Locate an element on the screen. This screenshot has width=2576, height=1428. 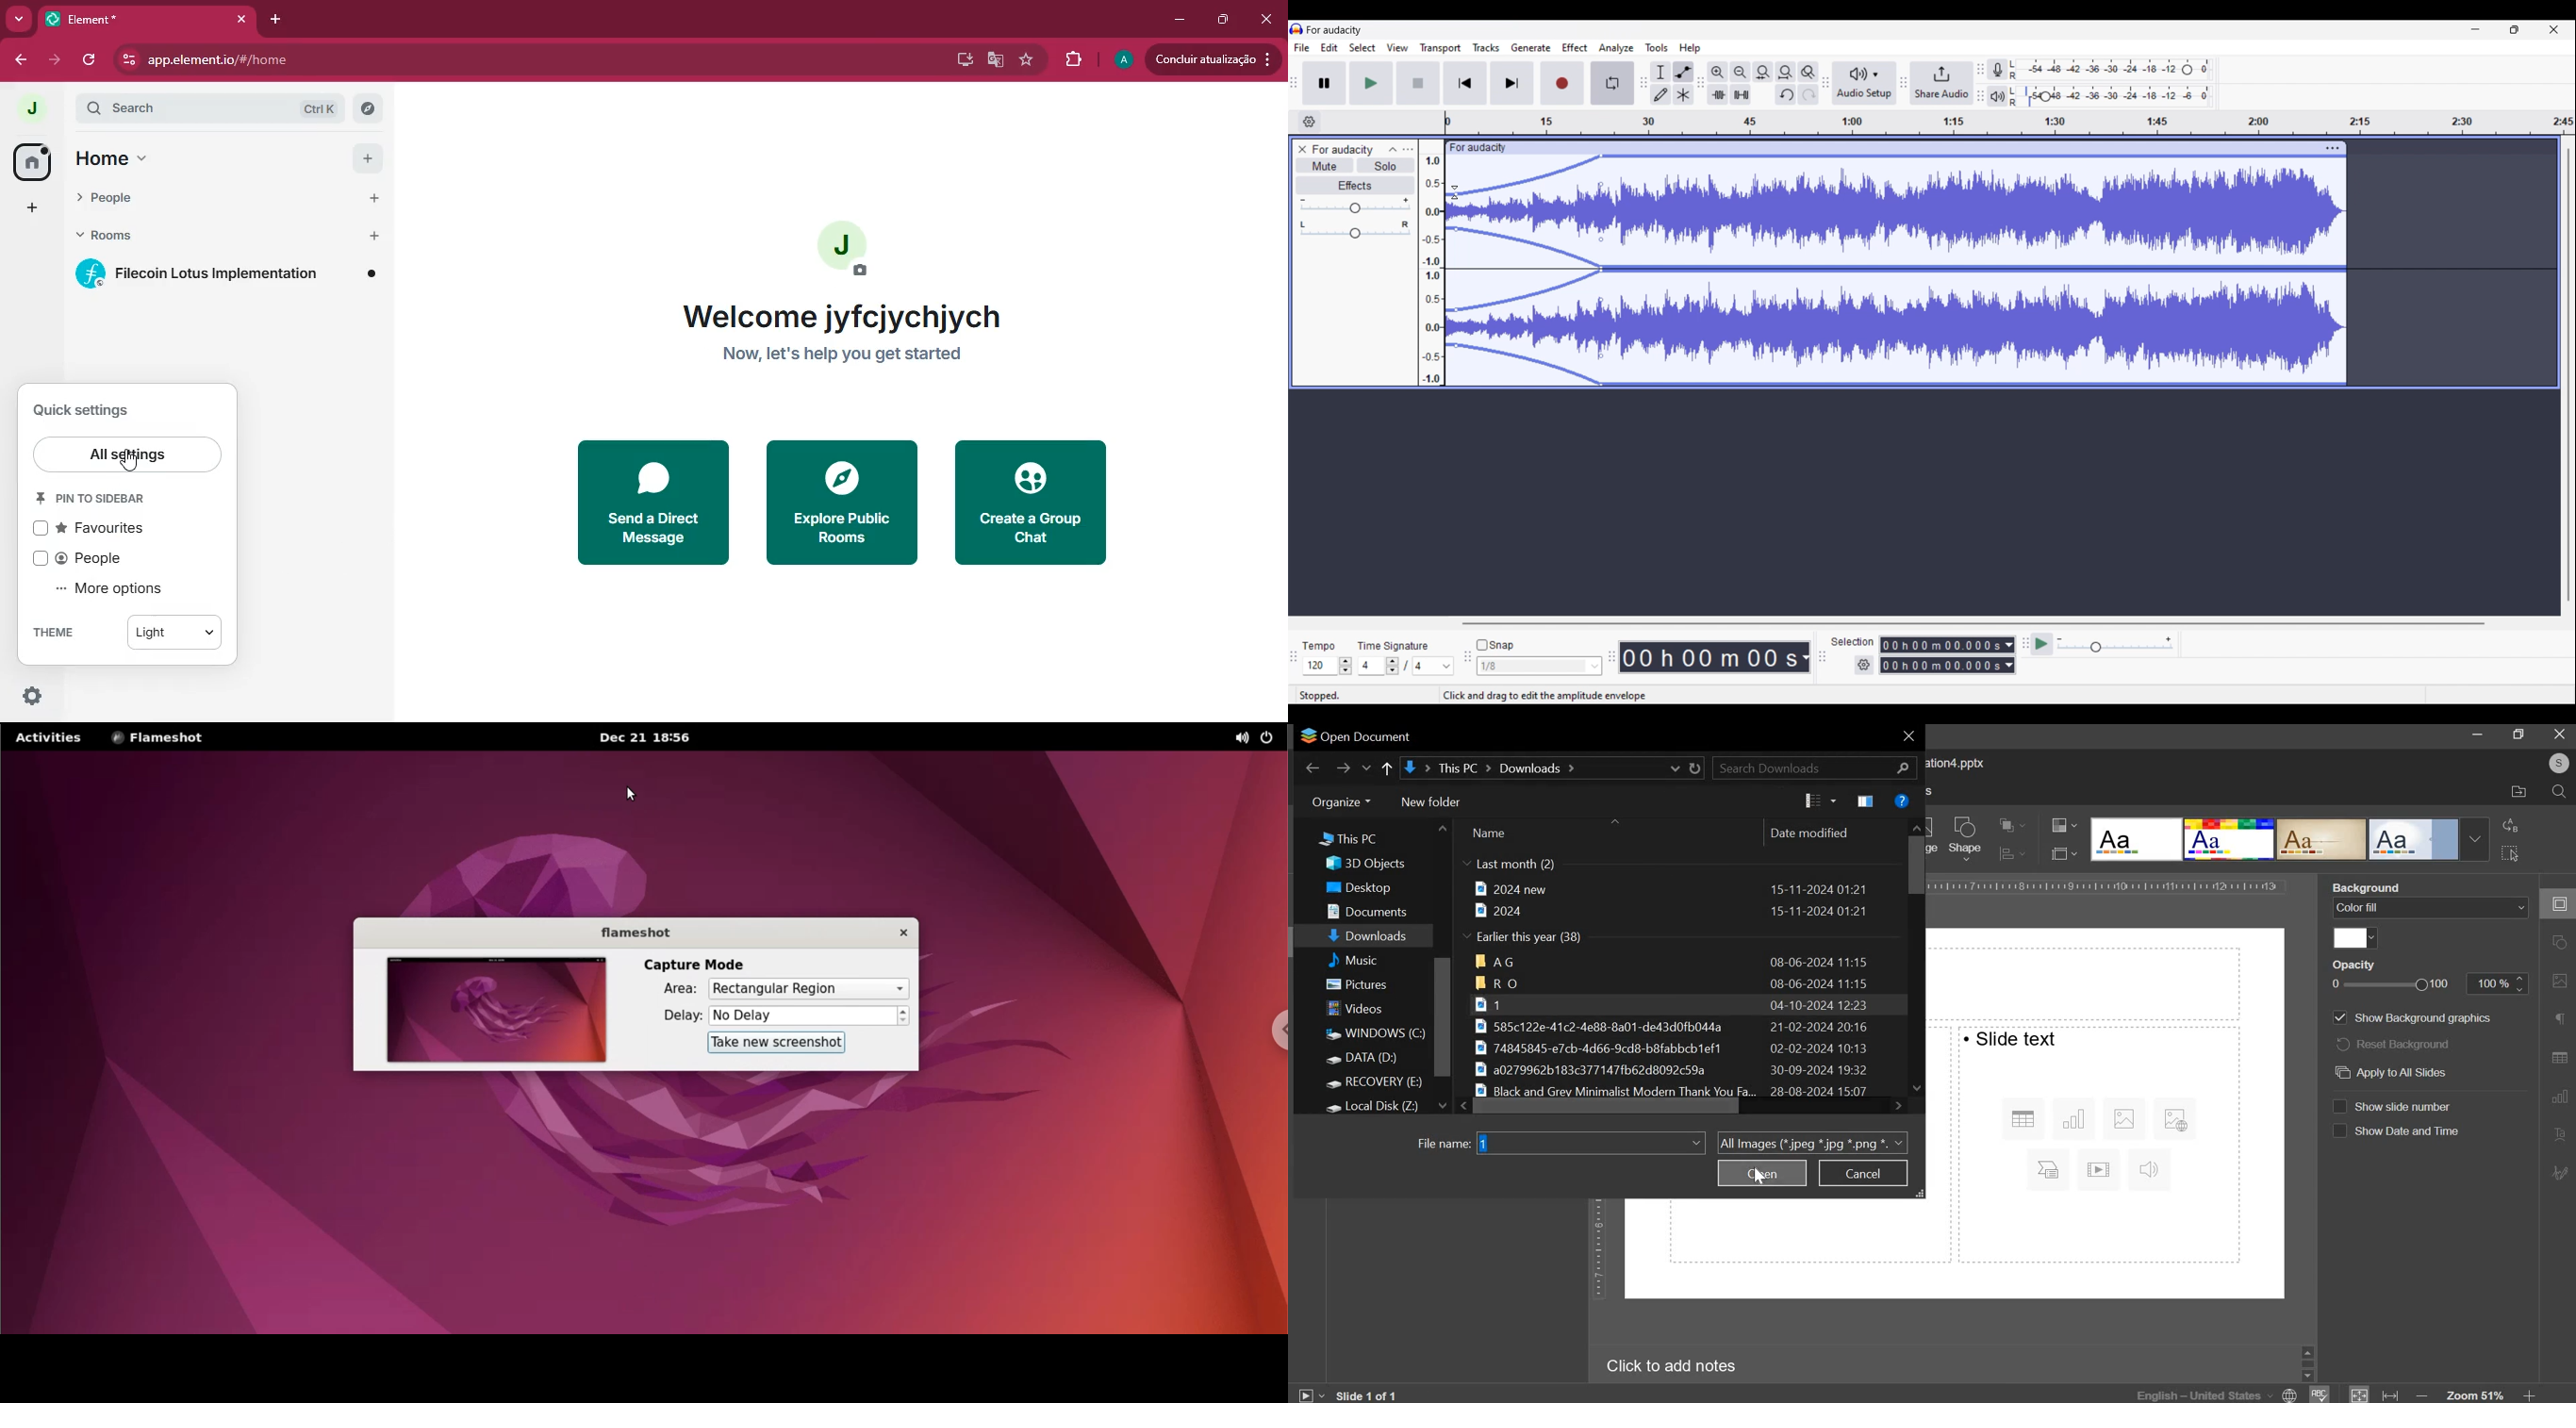
Duration measurement options is located at coordinates (1805, 658).